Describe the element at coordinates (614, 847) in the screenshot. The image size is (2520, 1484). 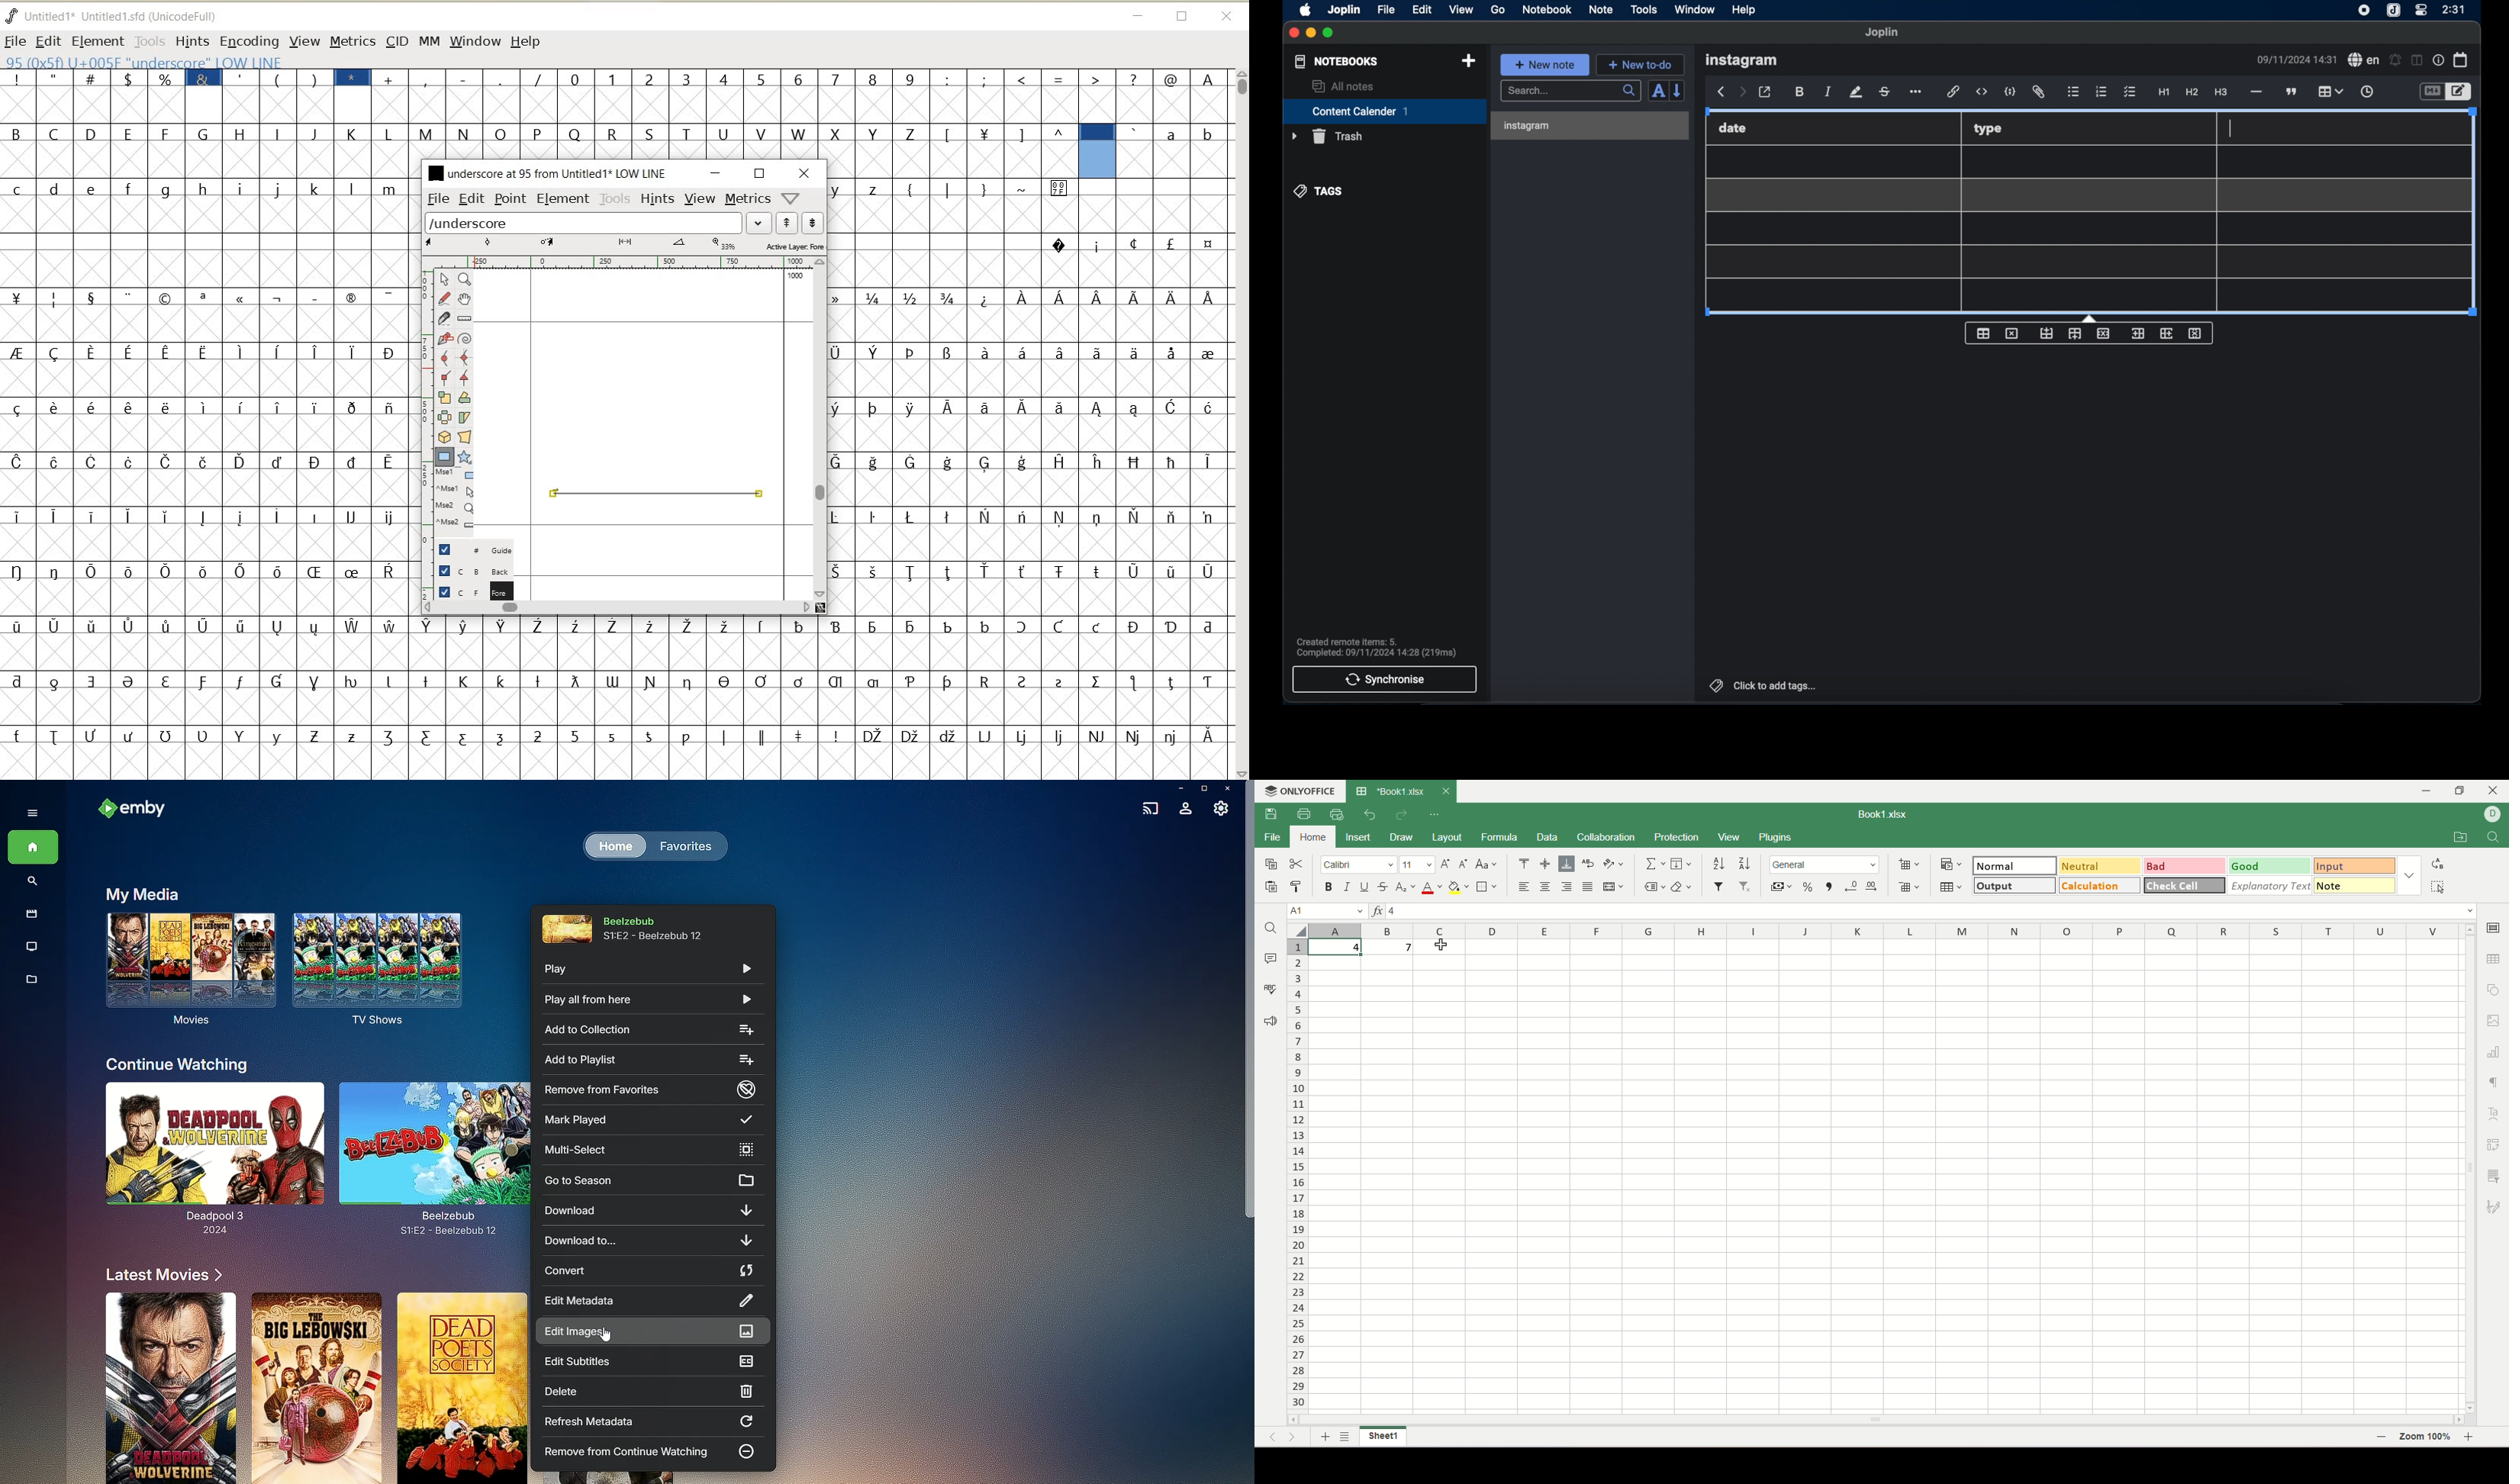
I see `Home` at that location.